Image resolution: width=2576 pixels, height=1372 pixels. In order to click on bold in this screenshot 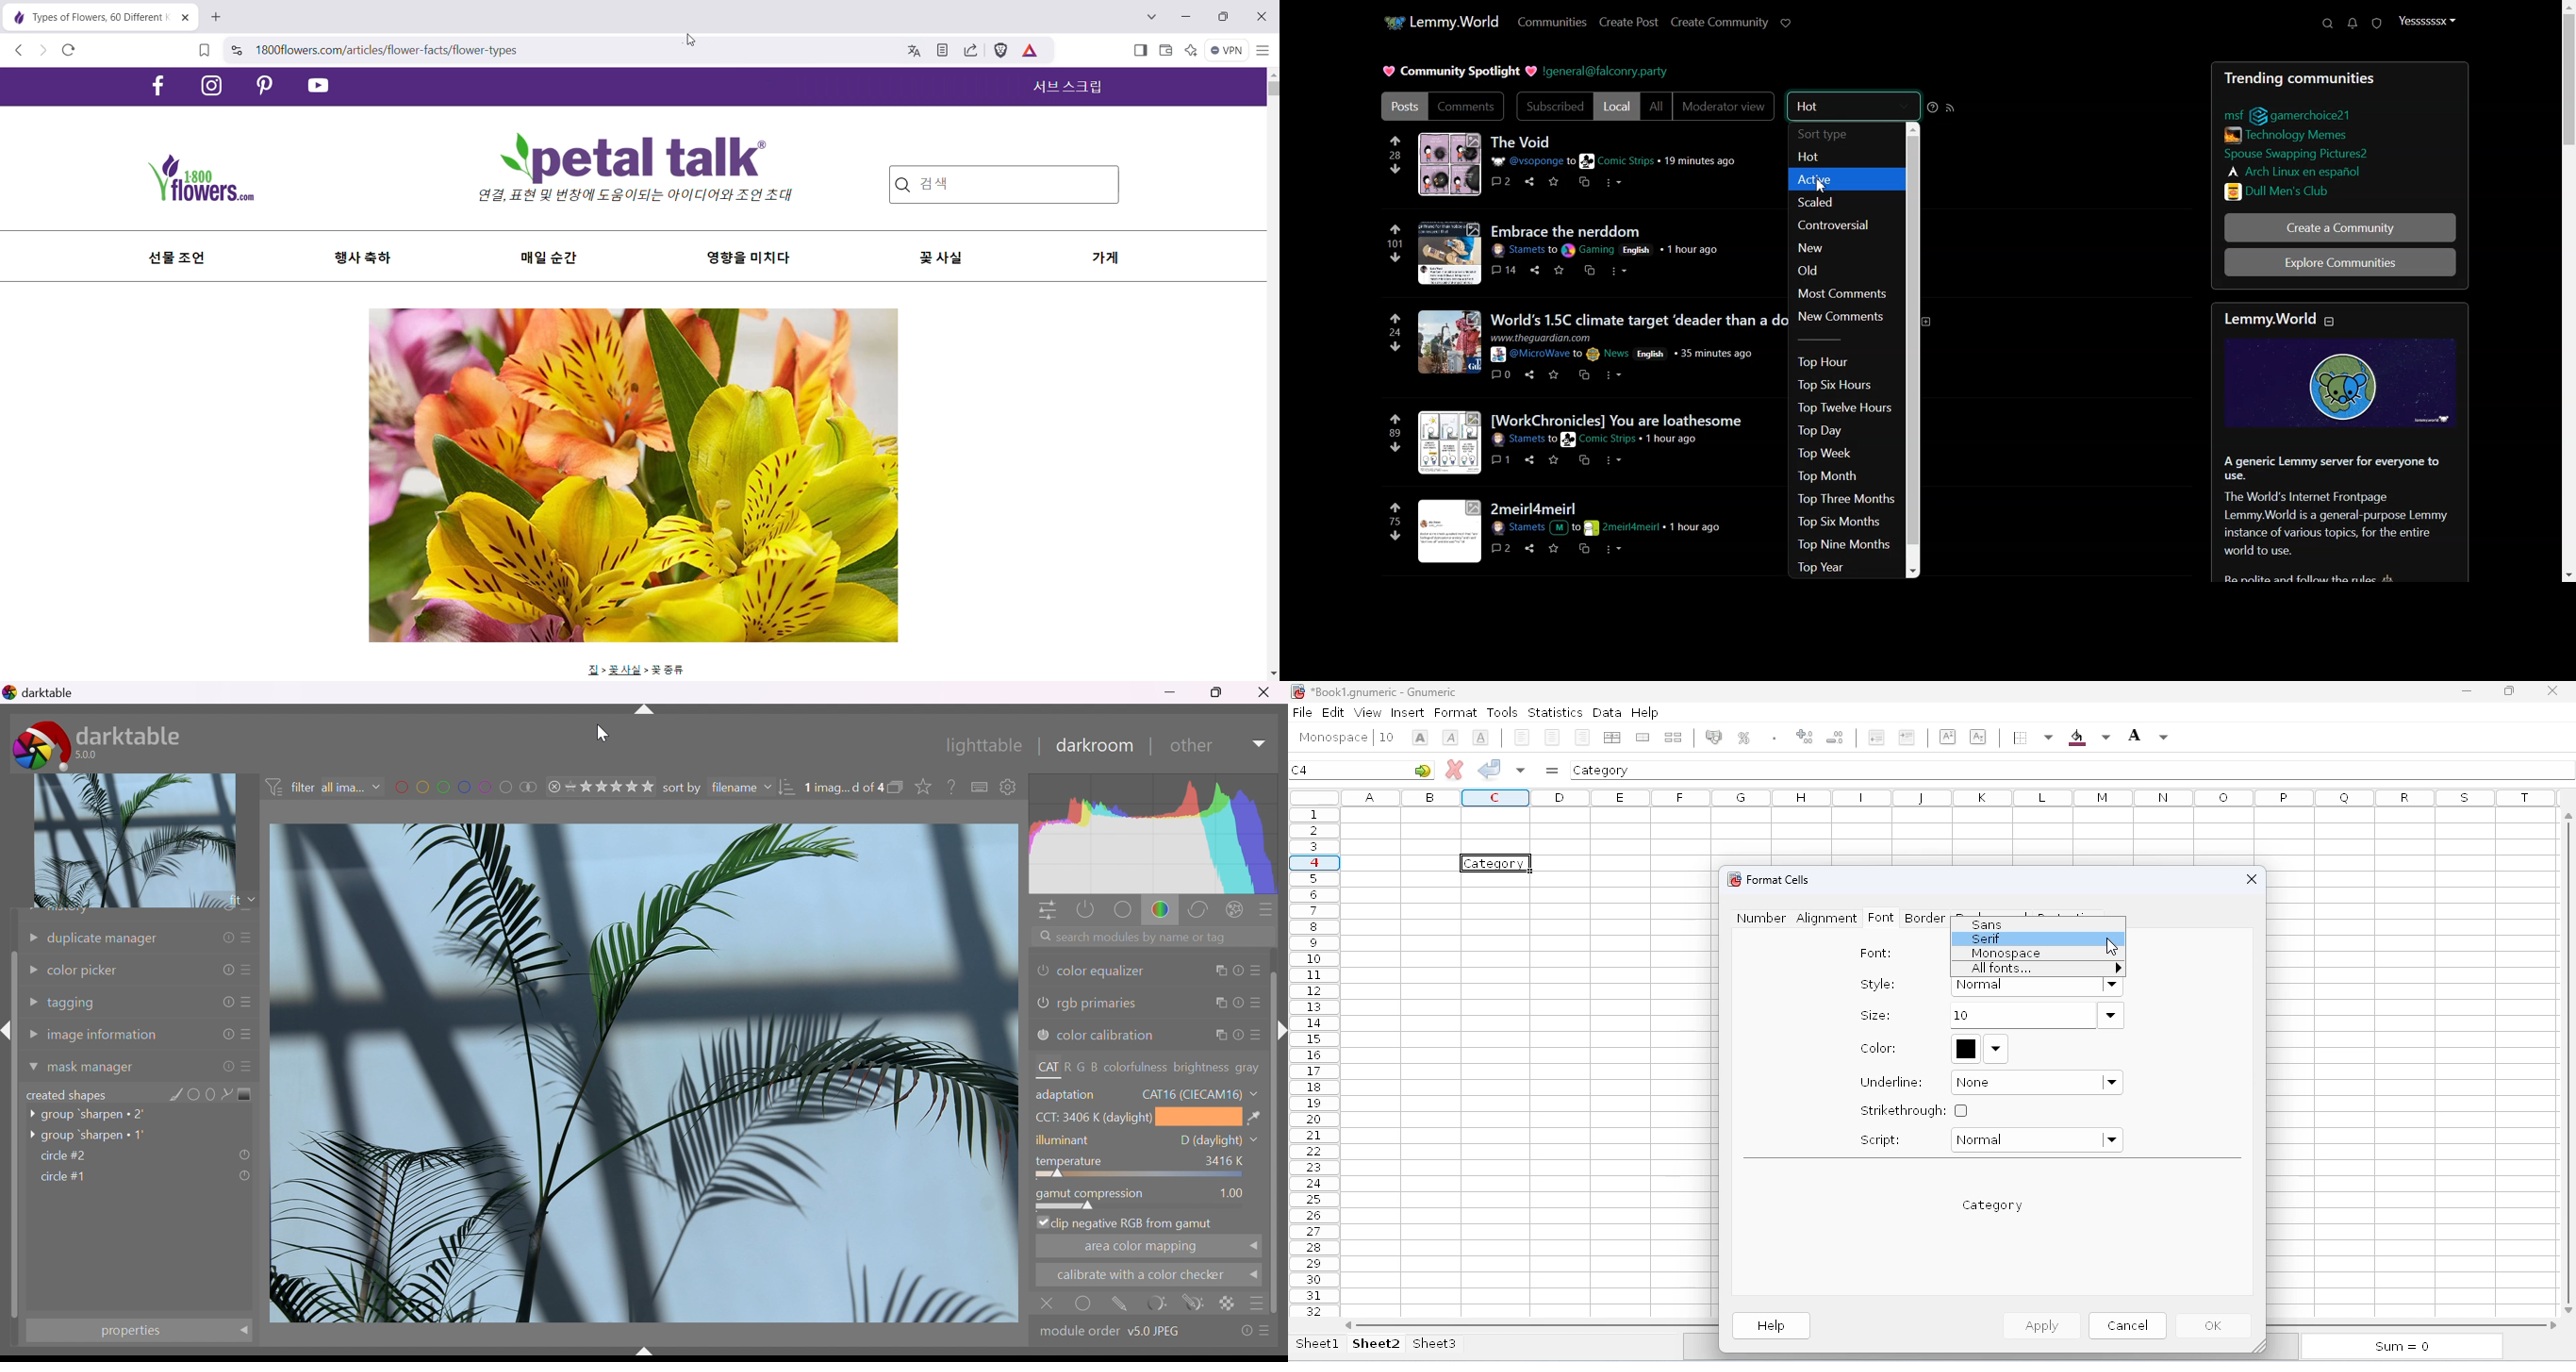, I will do `click(1420, 738)`.